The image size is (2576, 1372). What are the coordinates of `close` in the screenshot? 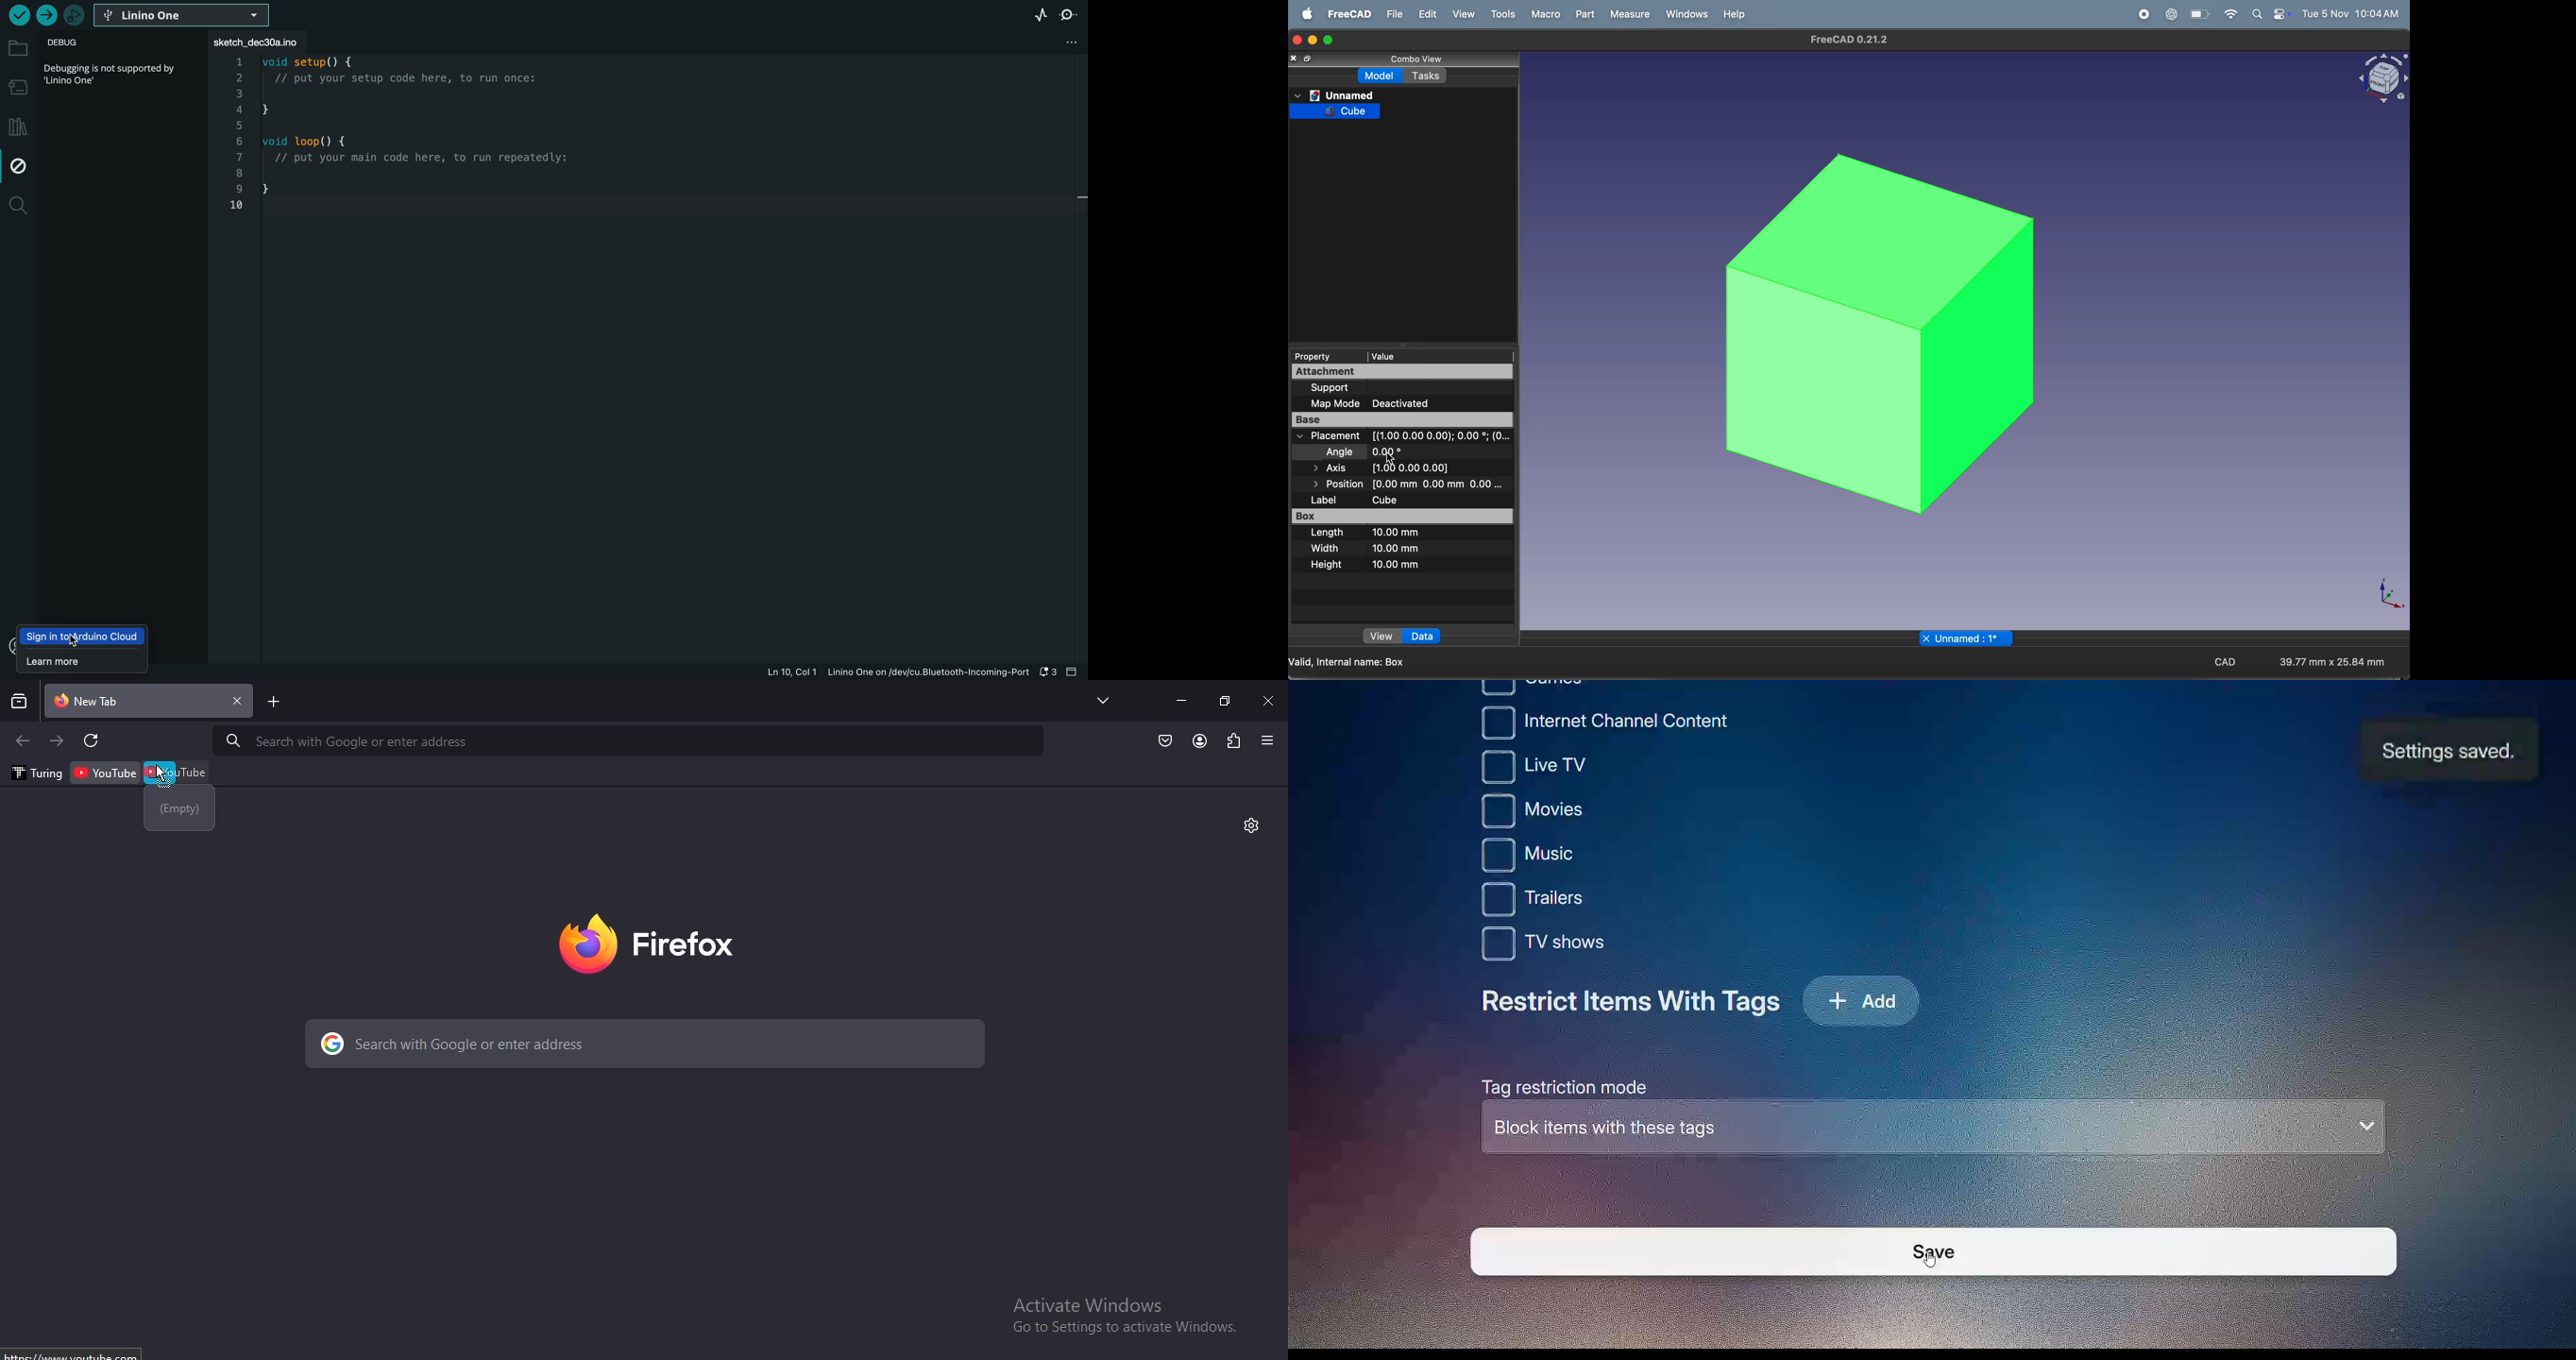 It's located at (1270, 700).